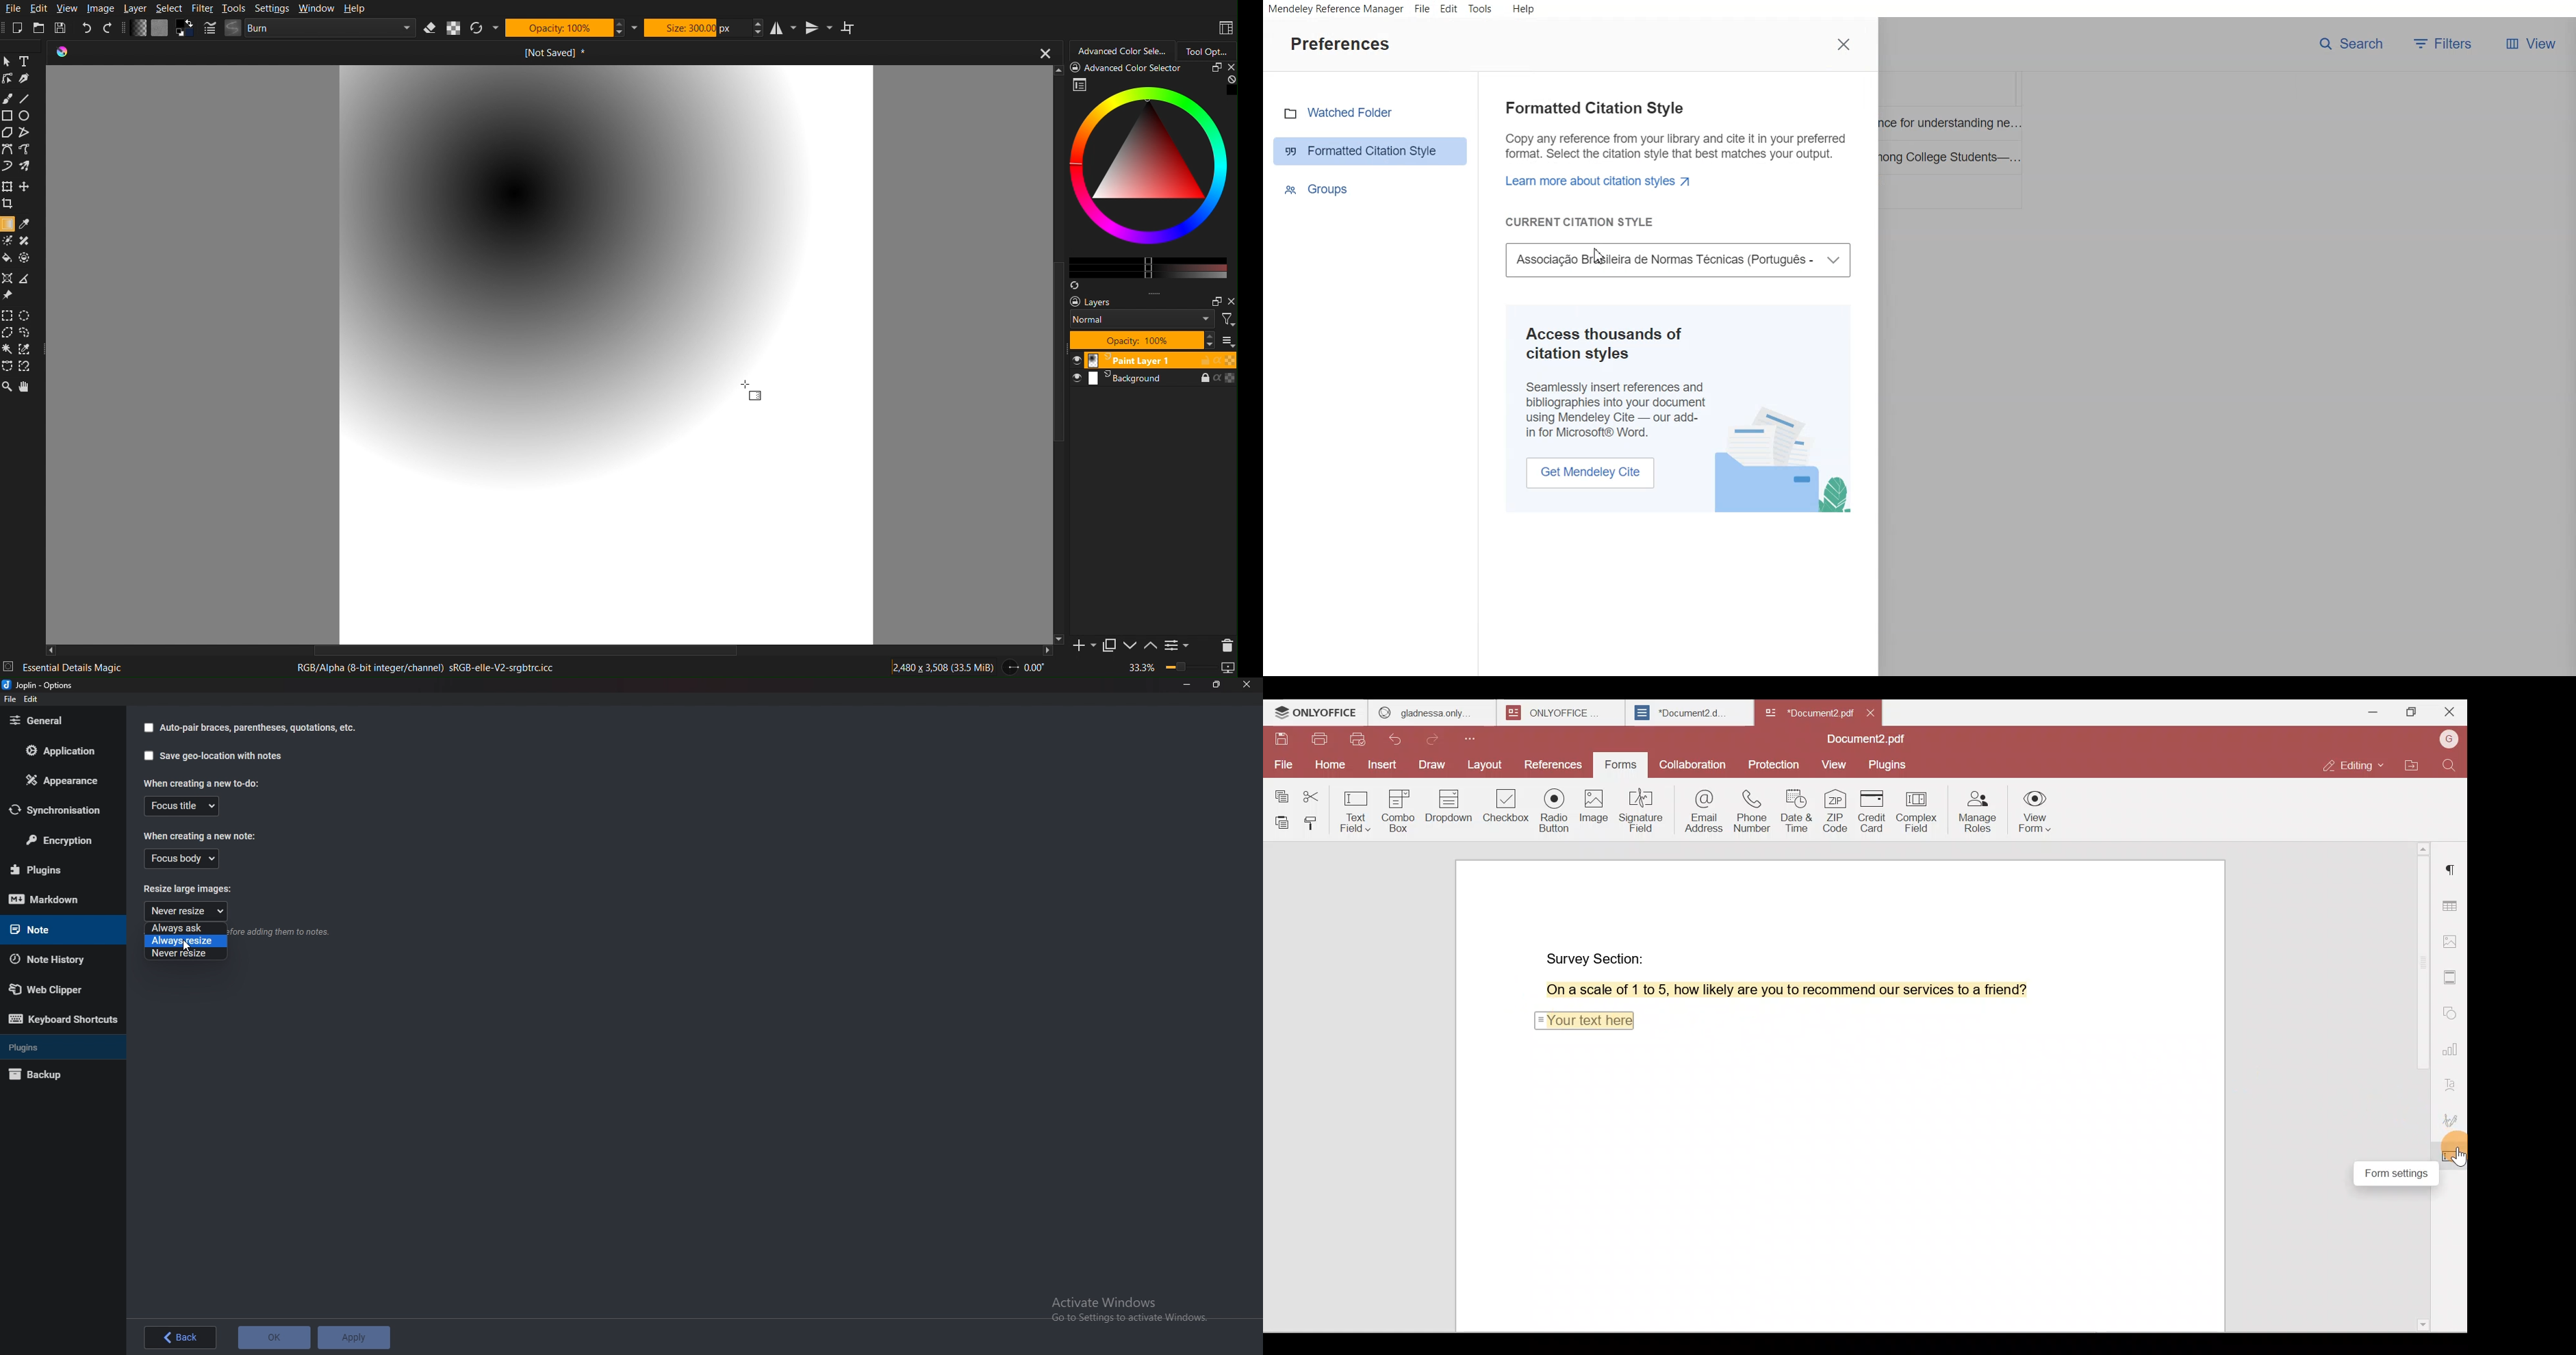 The image size is (2576, 1372). I want to click on Editing mode, so click(2356, 765).